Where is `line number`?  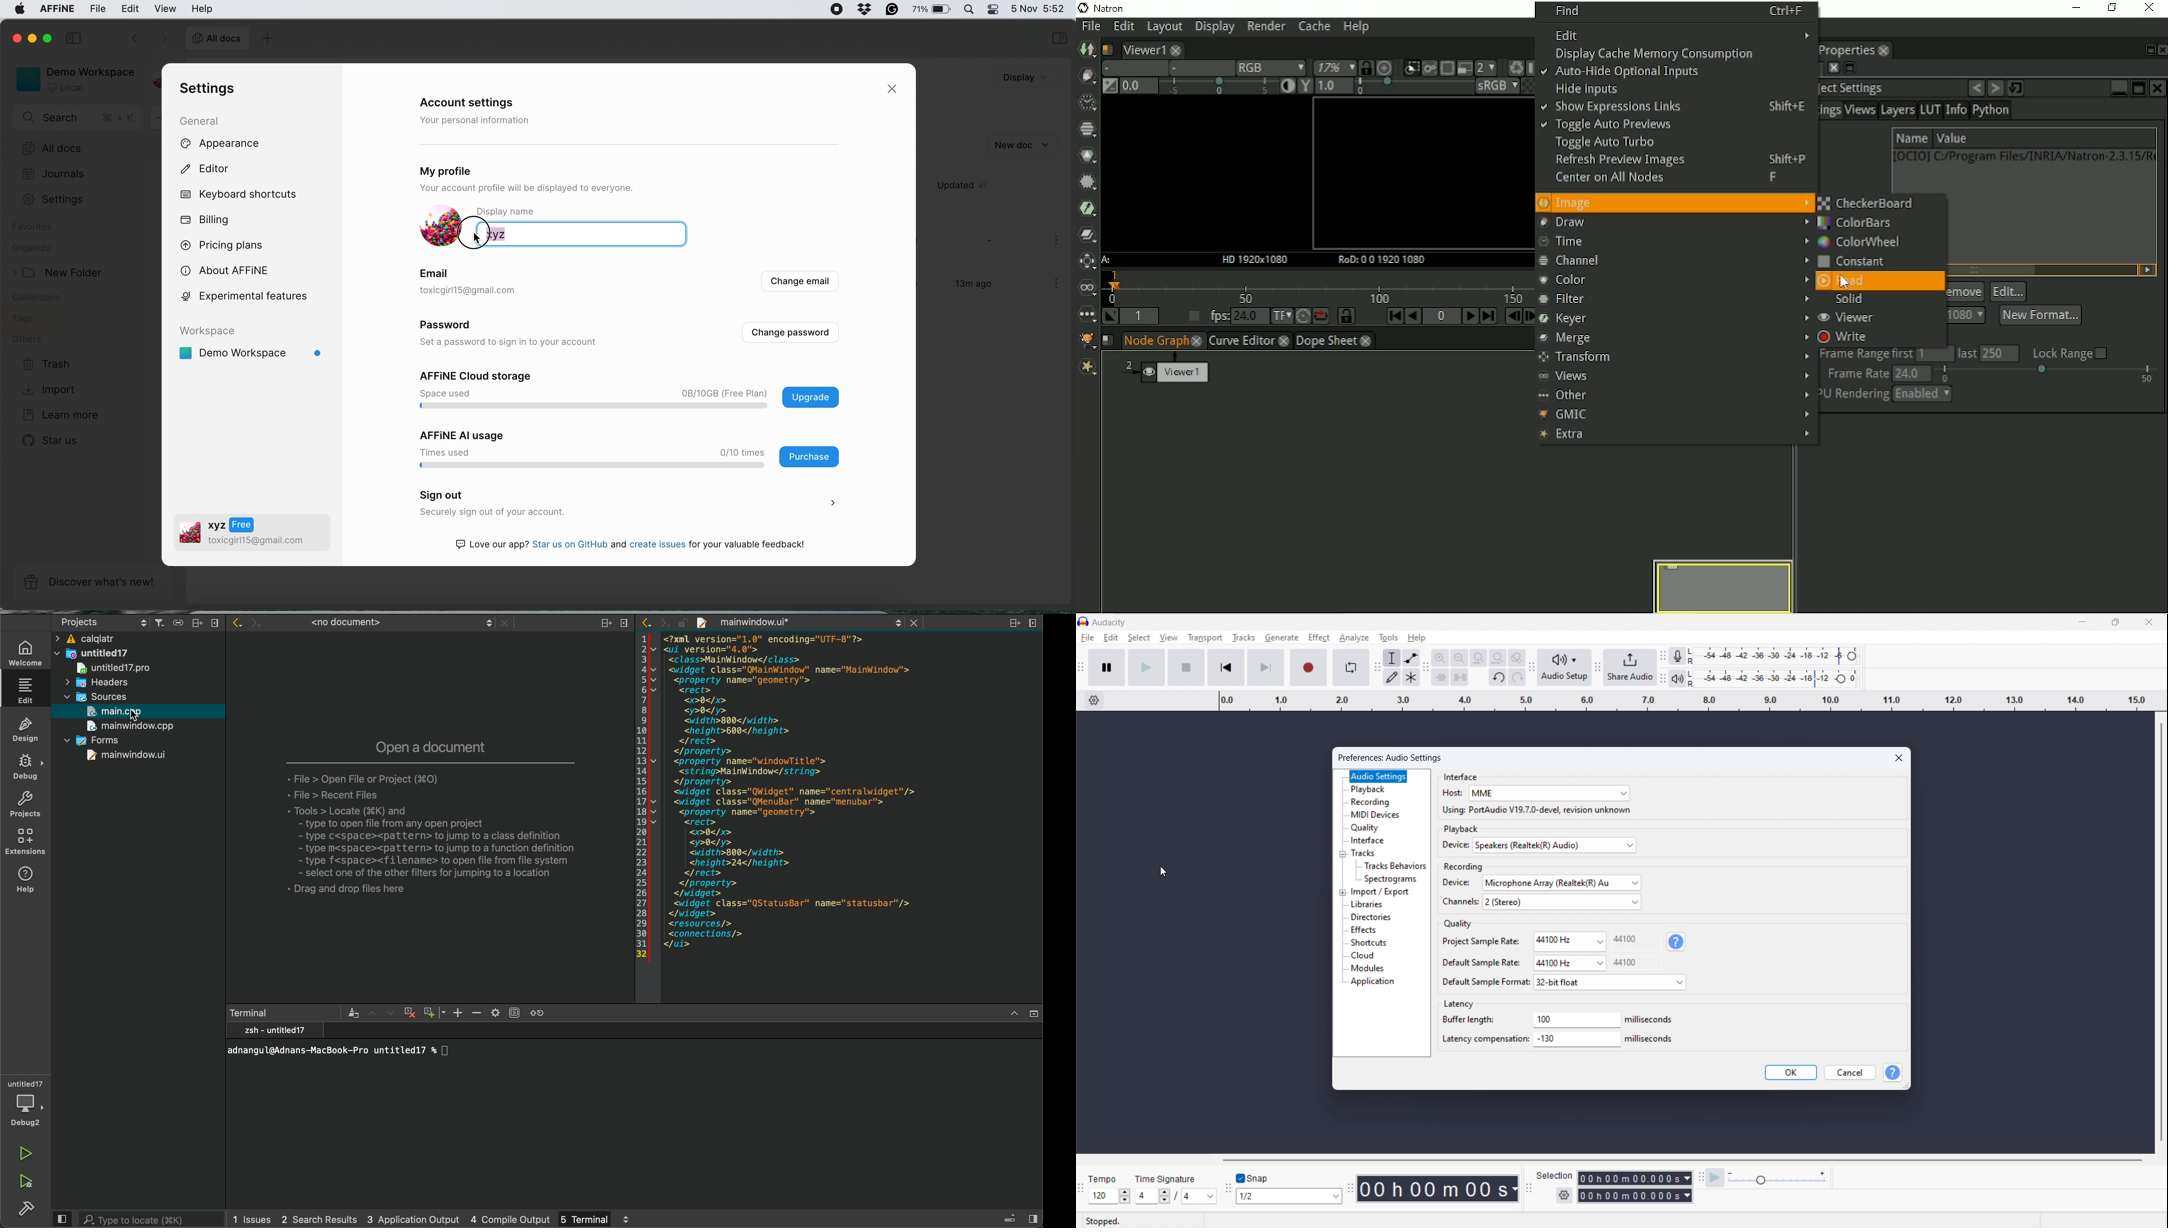 line number is located at coordinates (646, 799).